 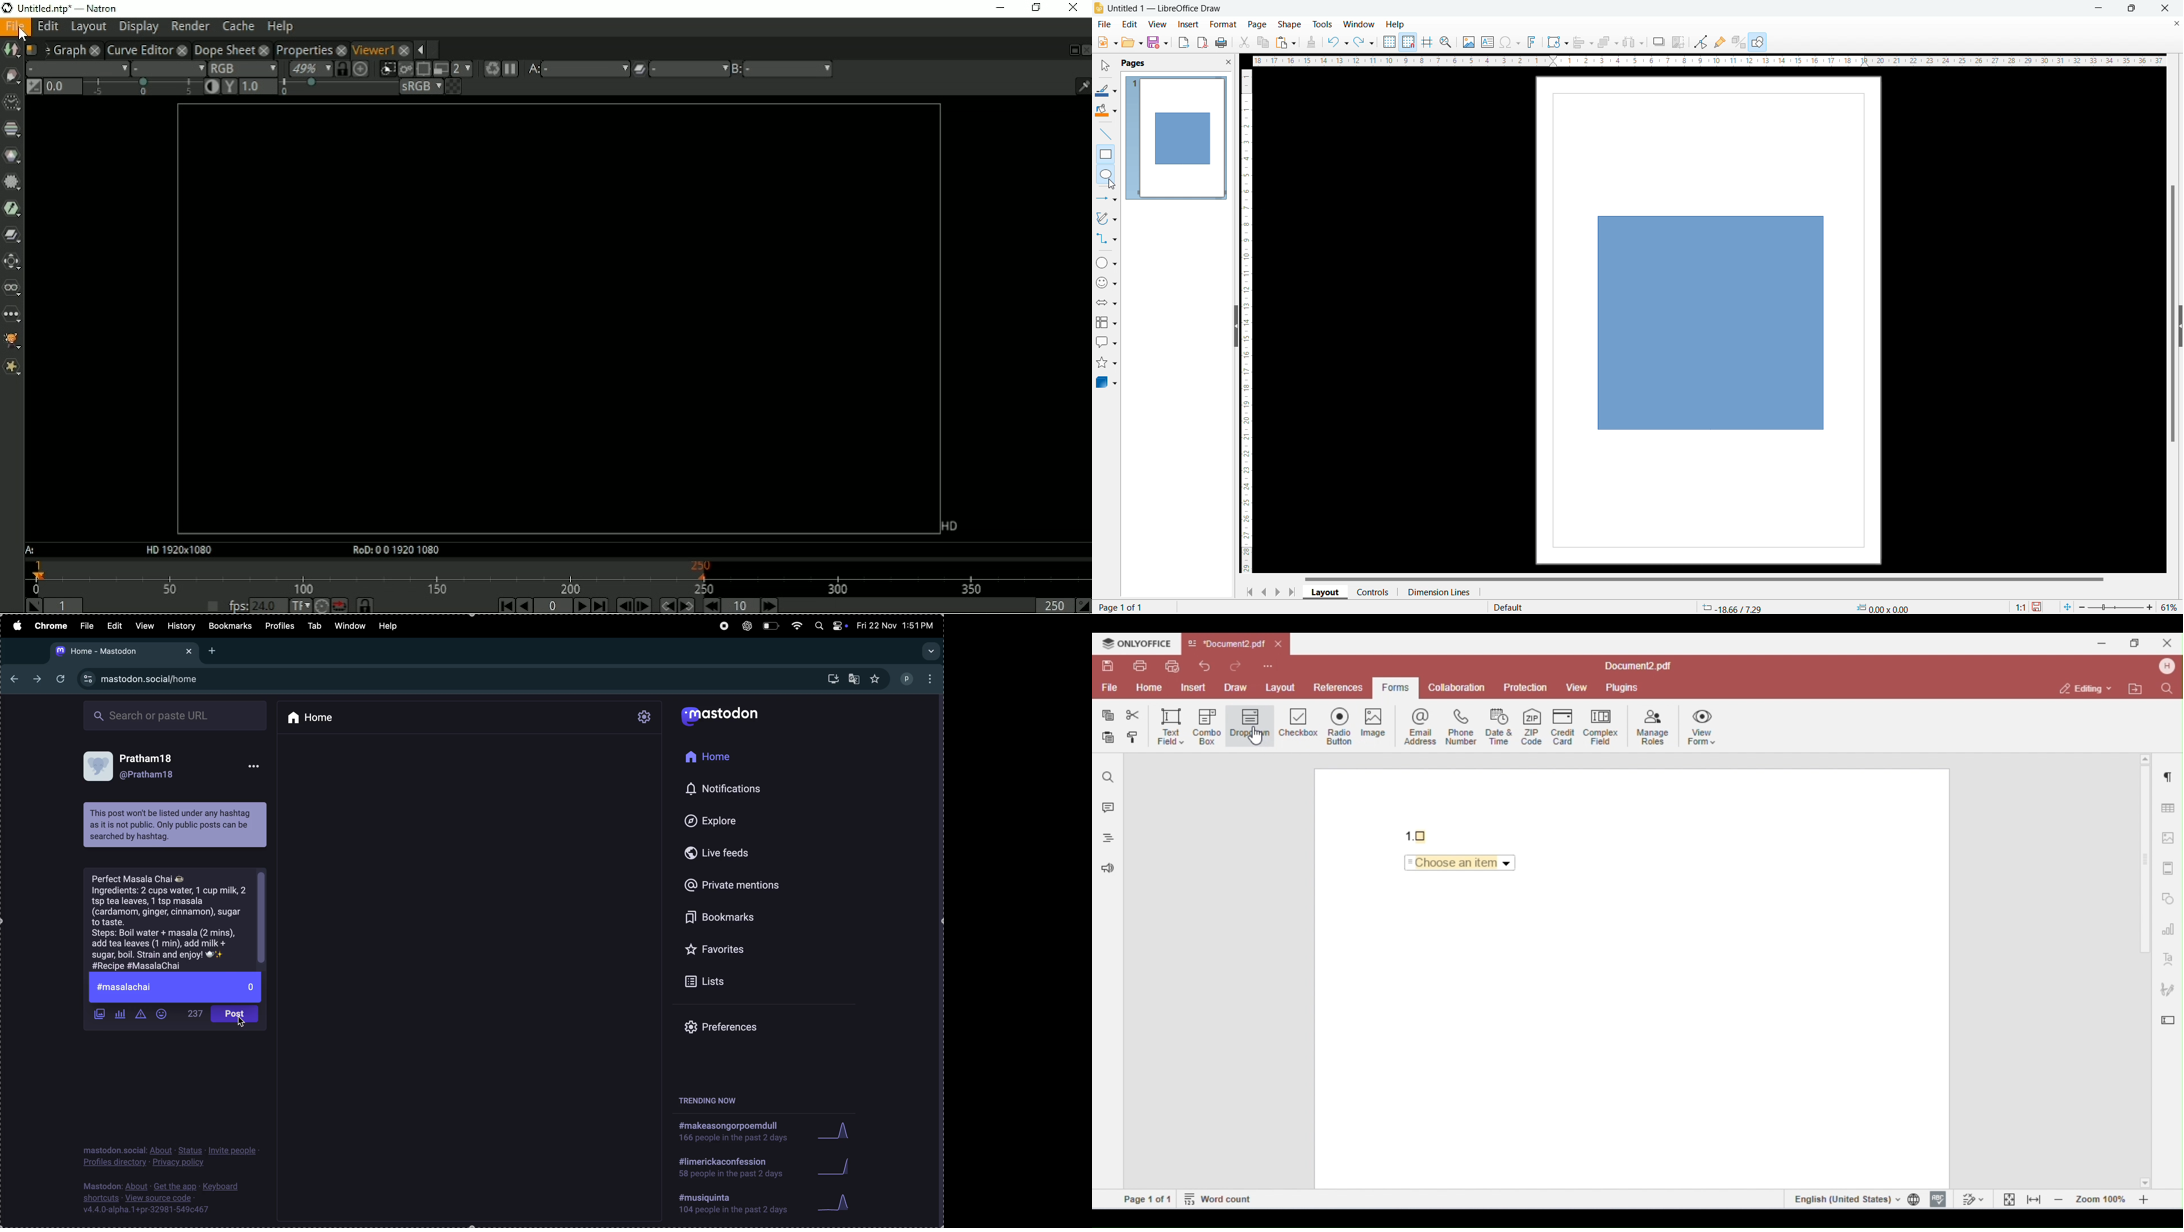 What do you see at coordinates (1235, 326) in the screenshot?
I see `hide pane` at bounding box center [1235, 326].